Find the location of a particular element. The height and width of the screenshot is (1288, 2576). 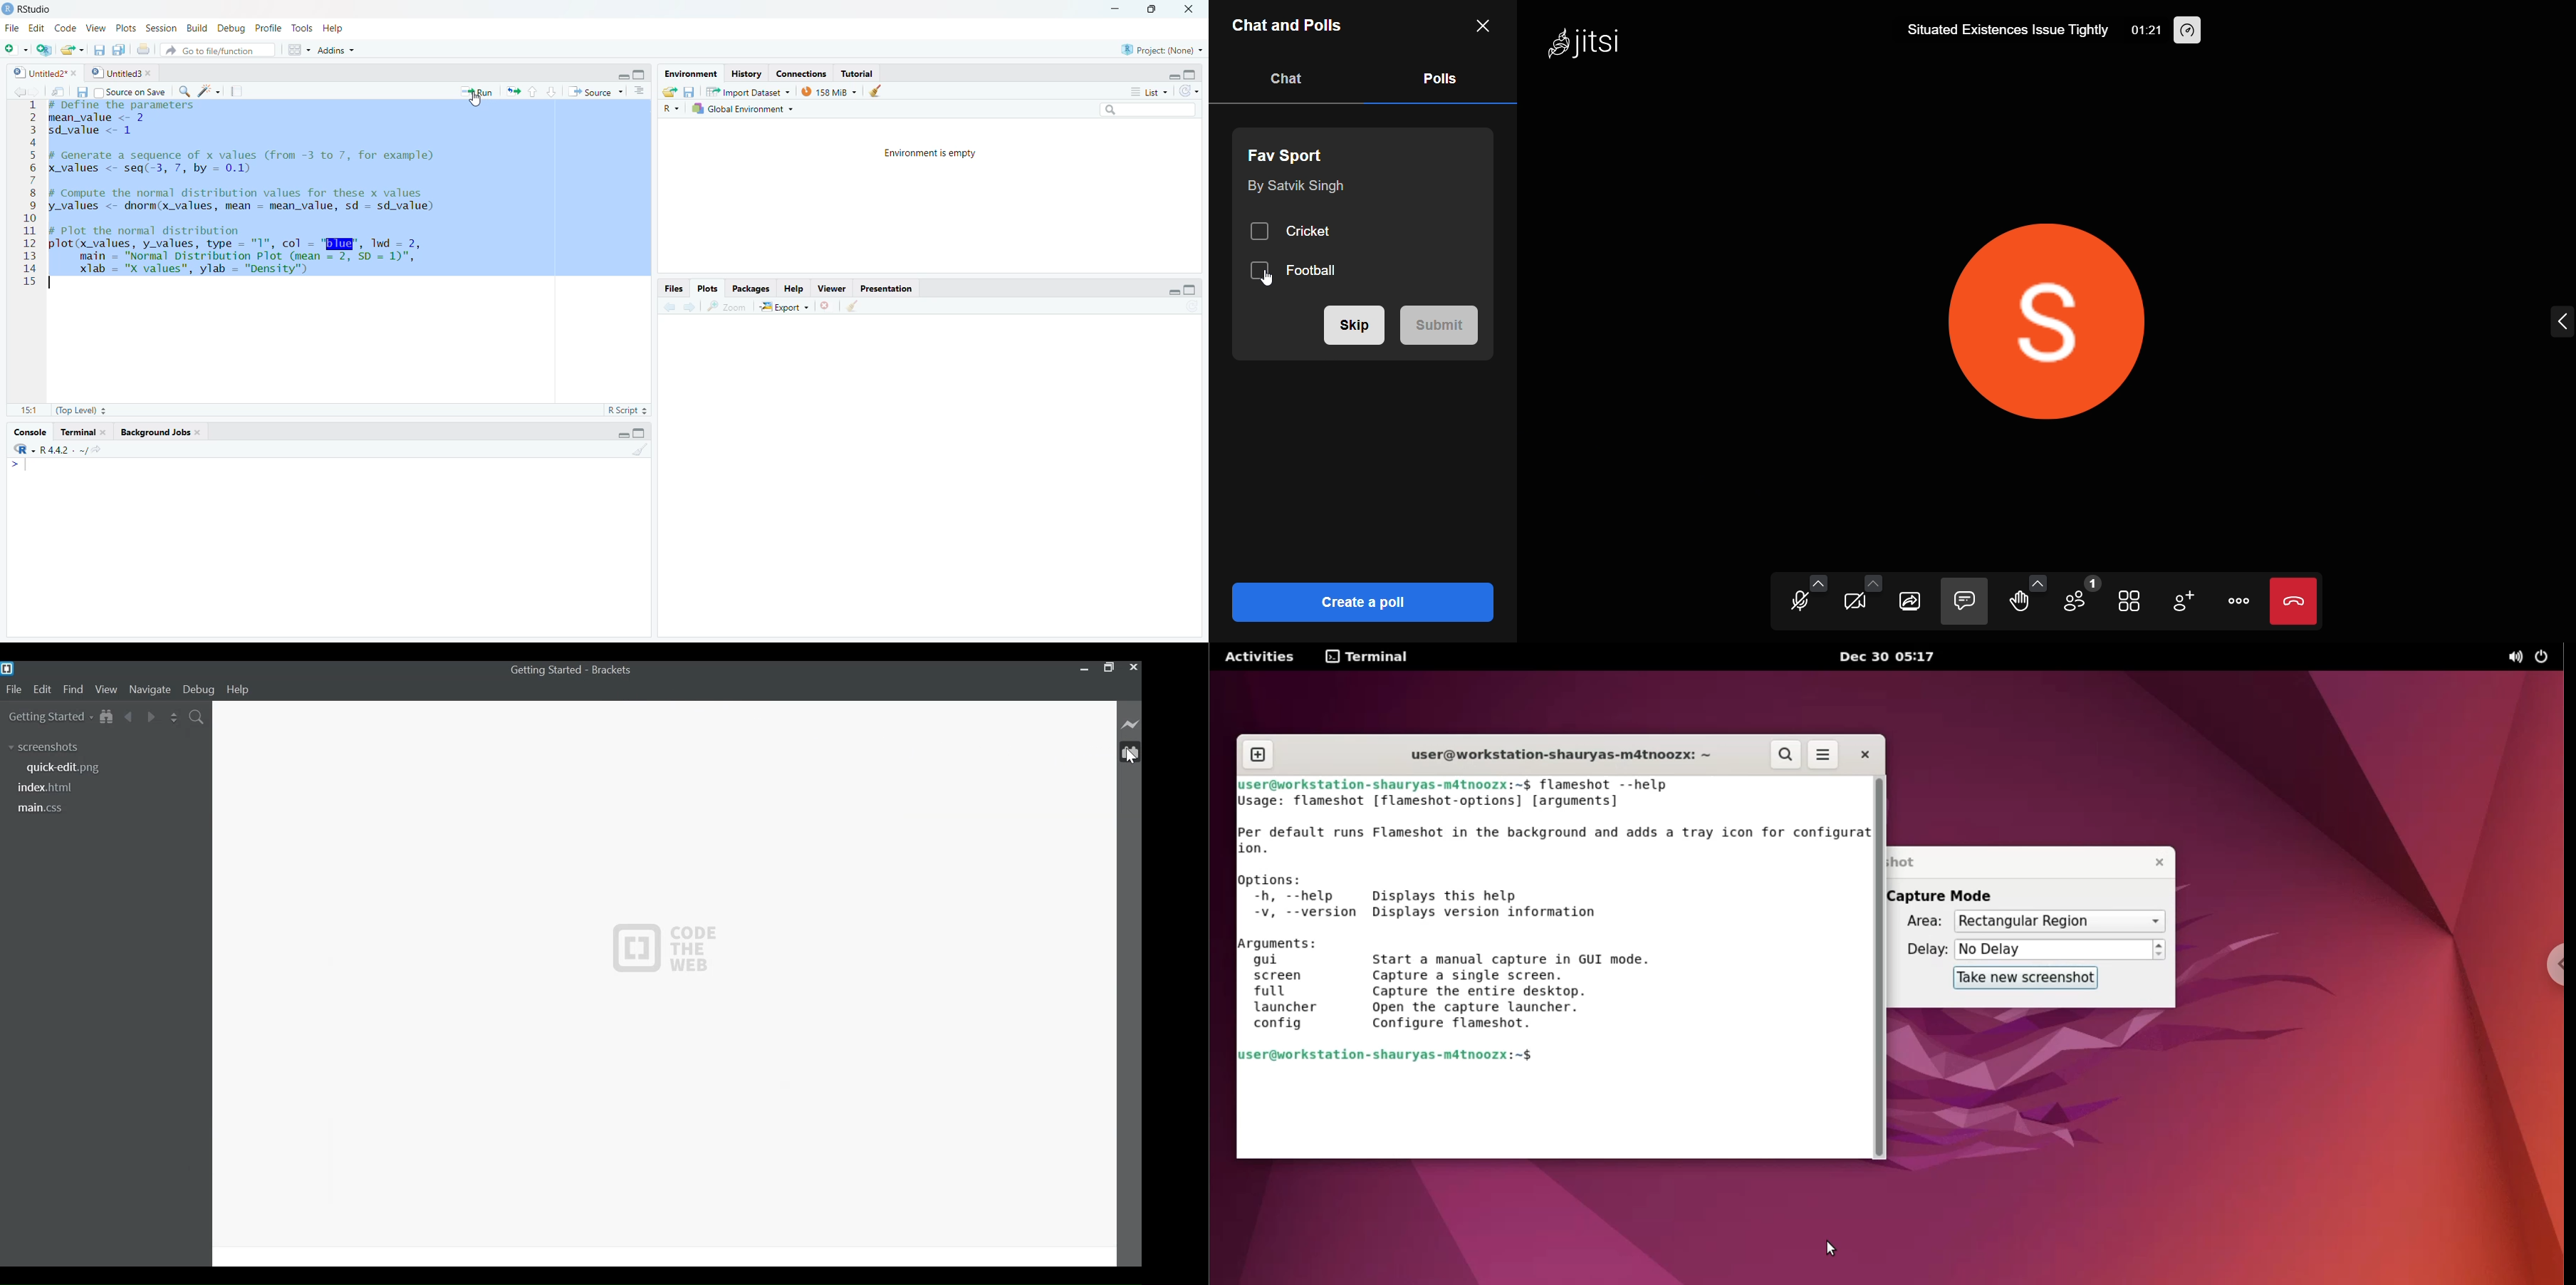

View is located at coordinates (93, 26).